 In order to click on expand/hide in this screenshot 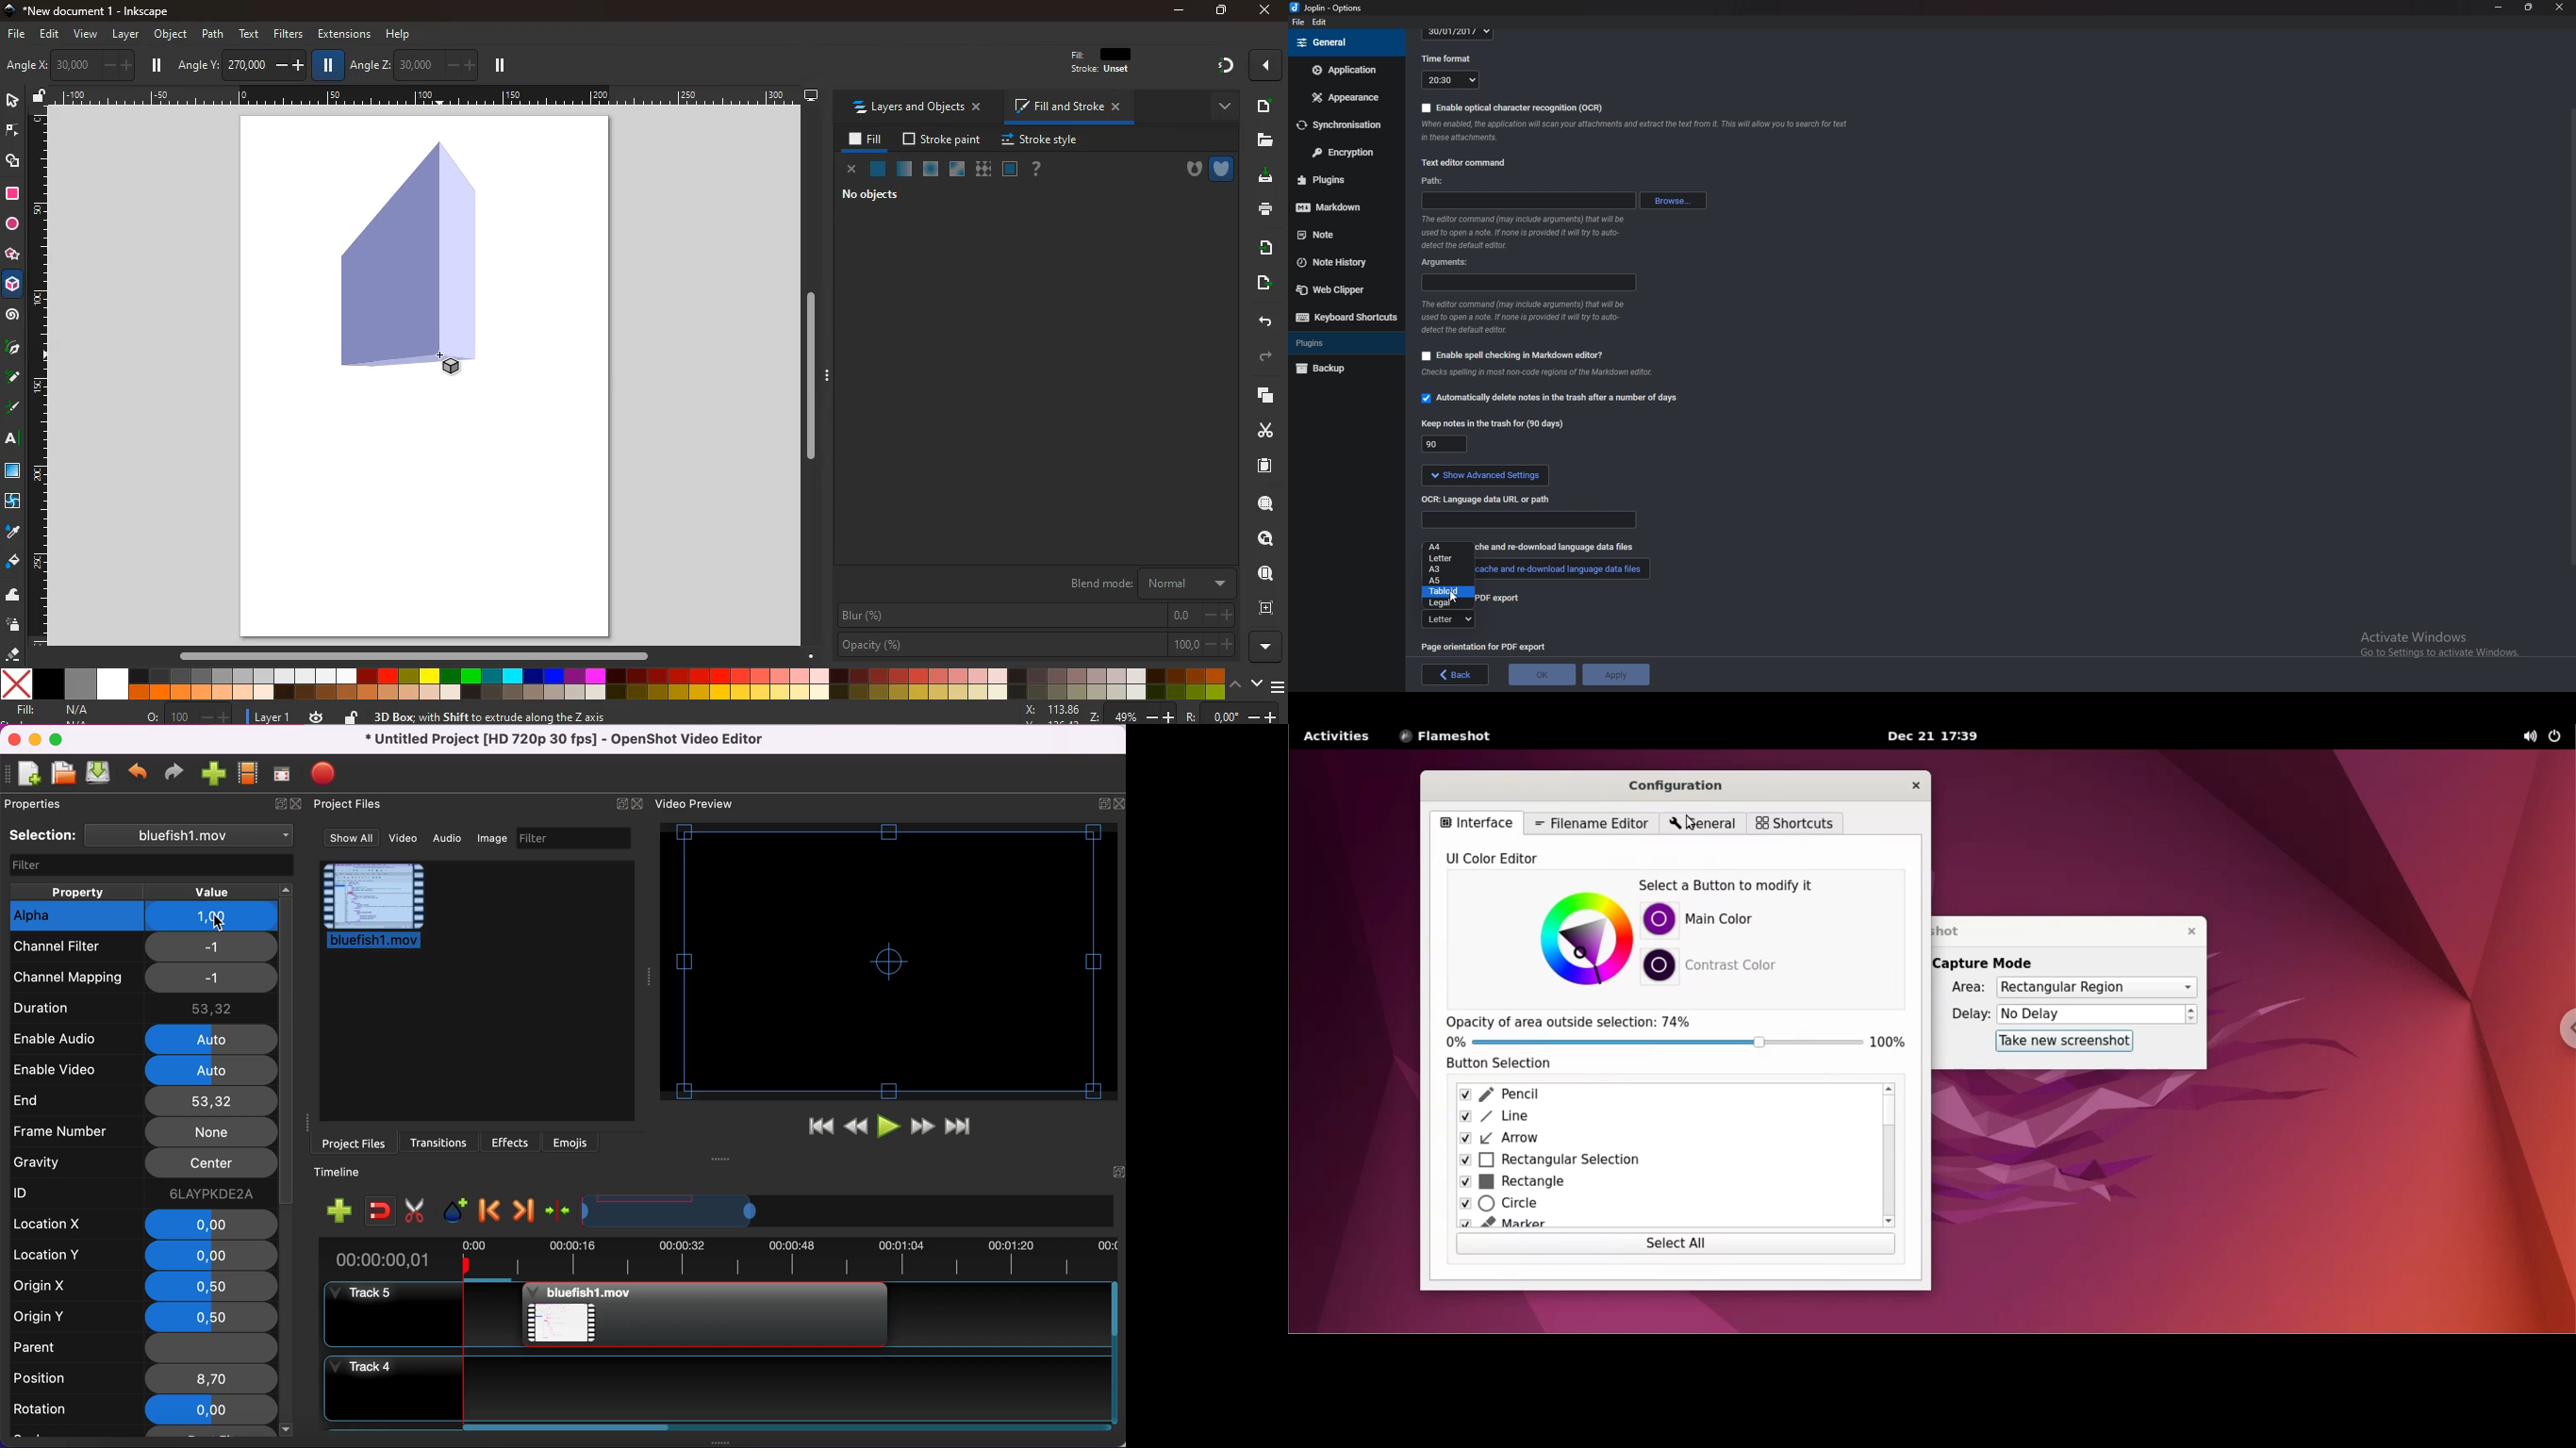, I will do `click(280, 804)`.